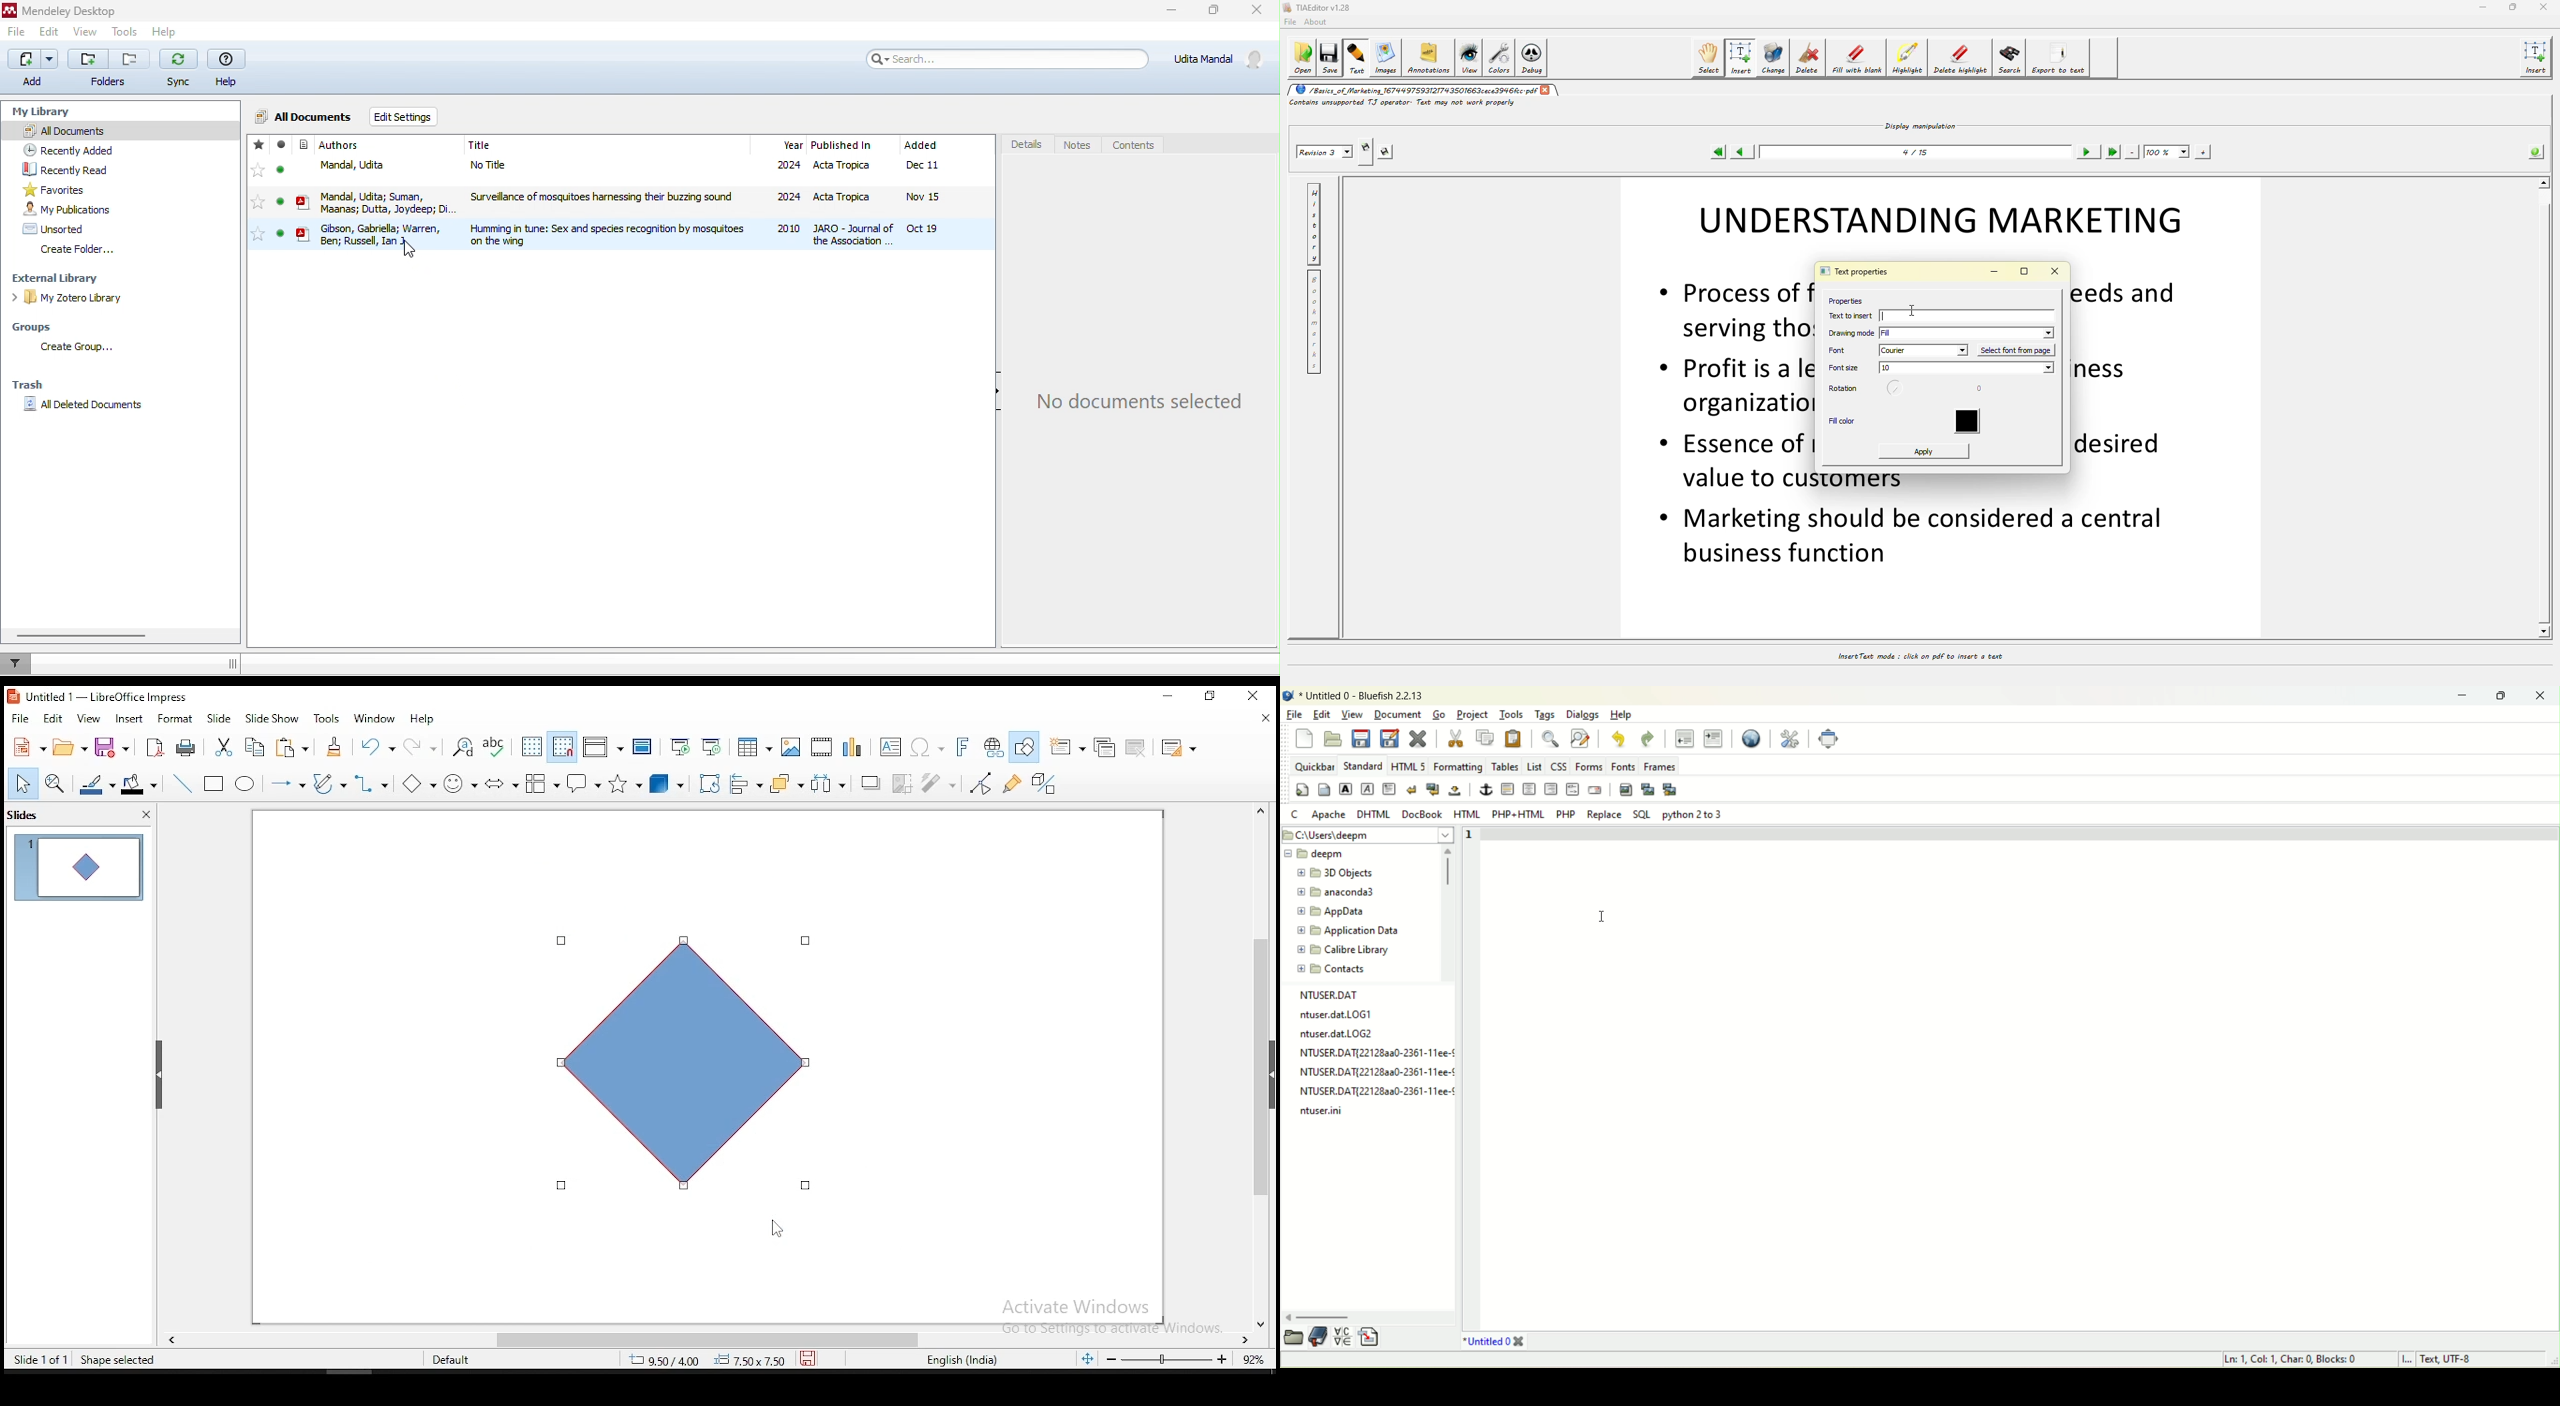 The image size is (2576, 1428). I want to click on view, so click(1354, 713).